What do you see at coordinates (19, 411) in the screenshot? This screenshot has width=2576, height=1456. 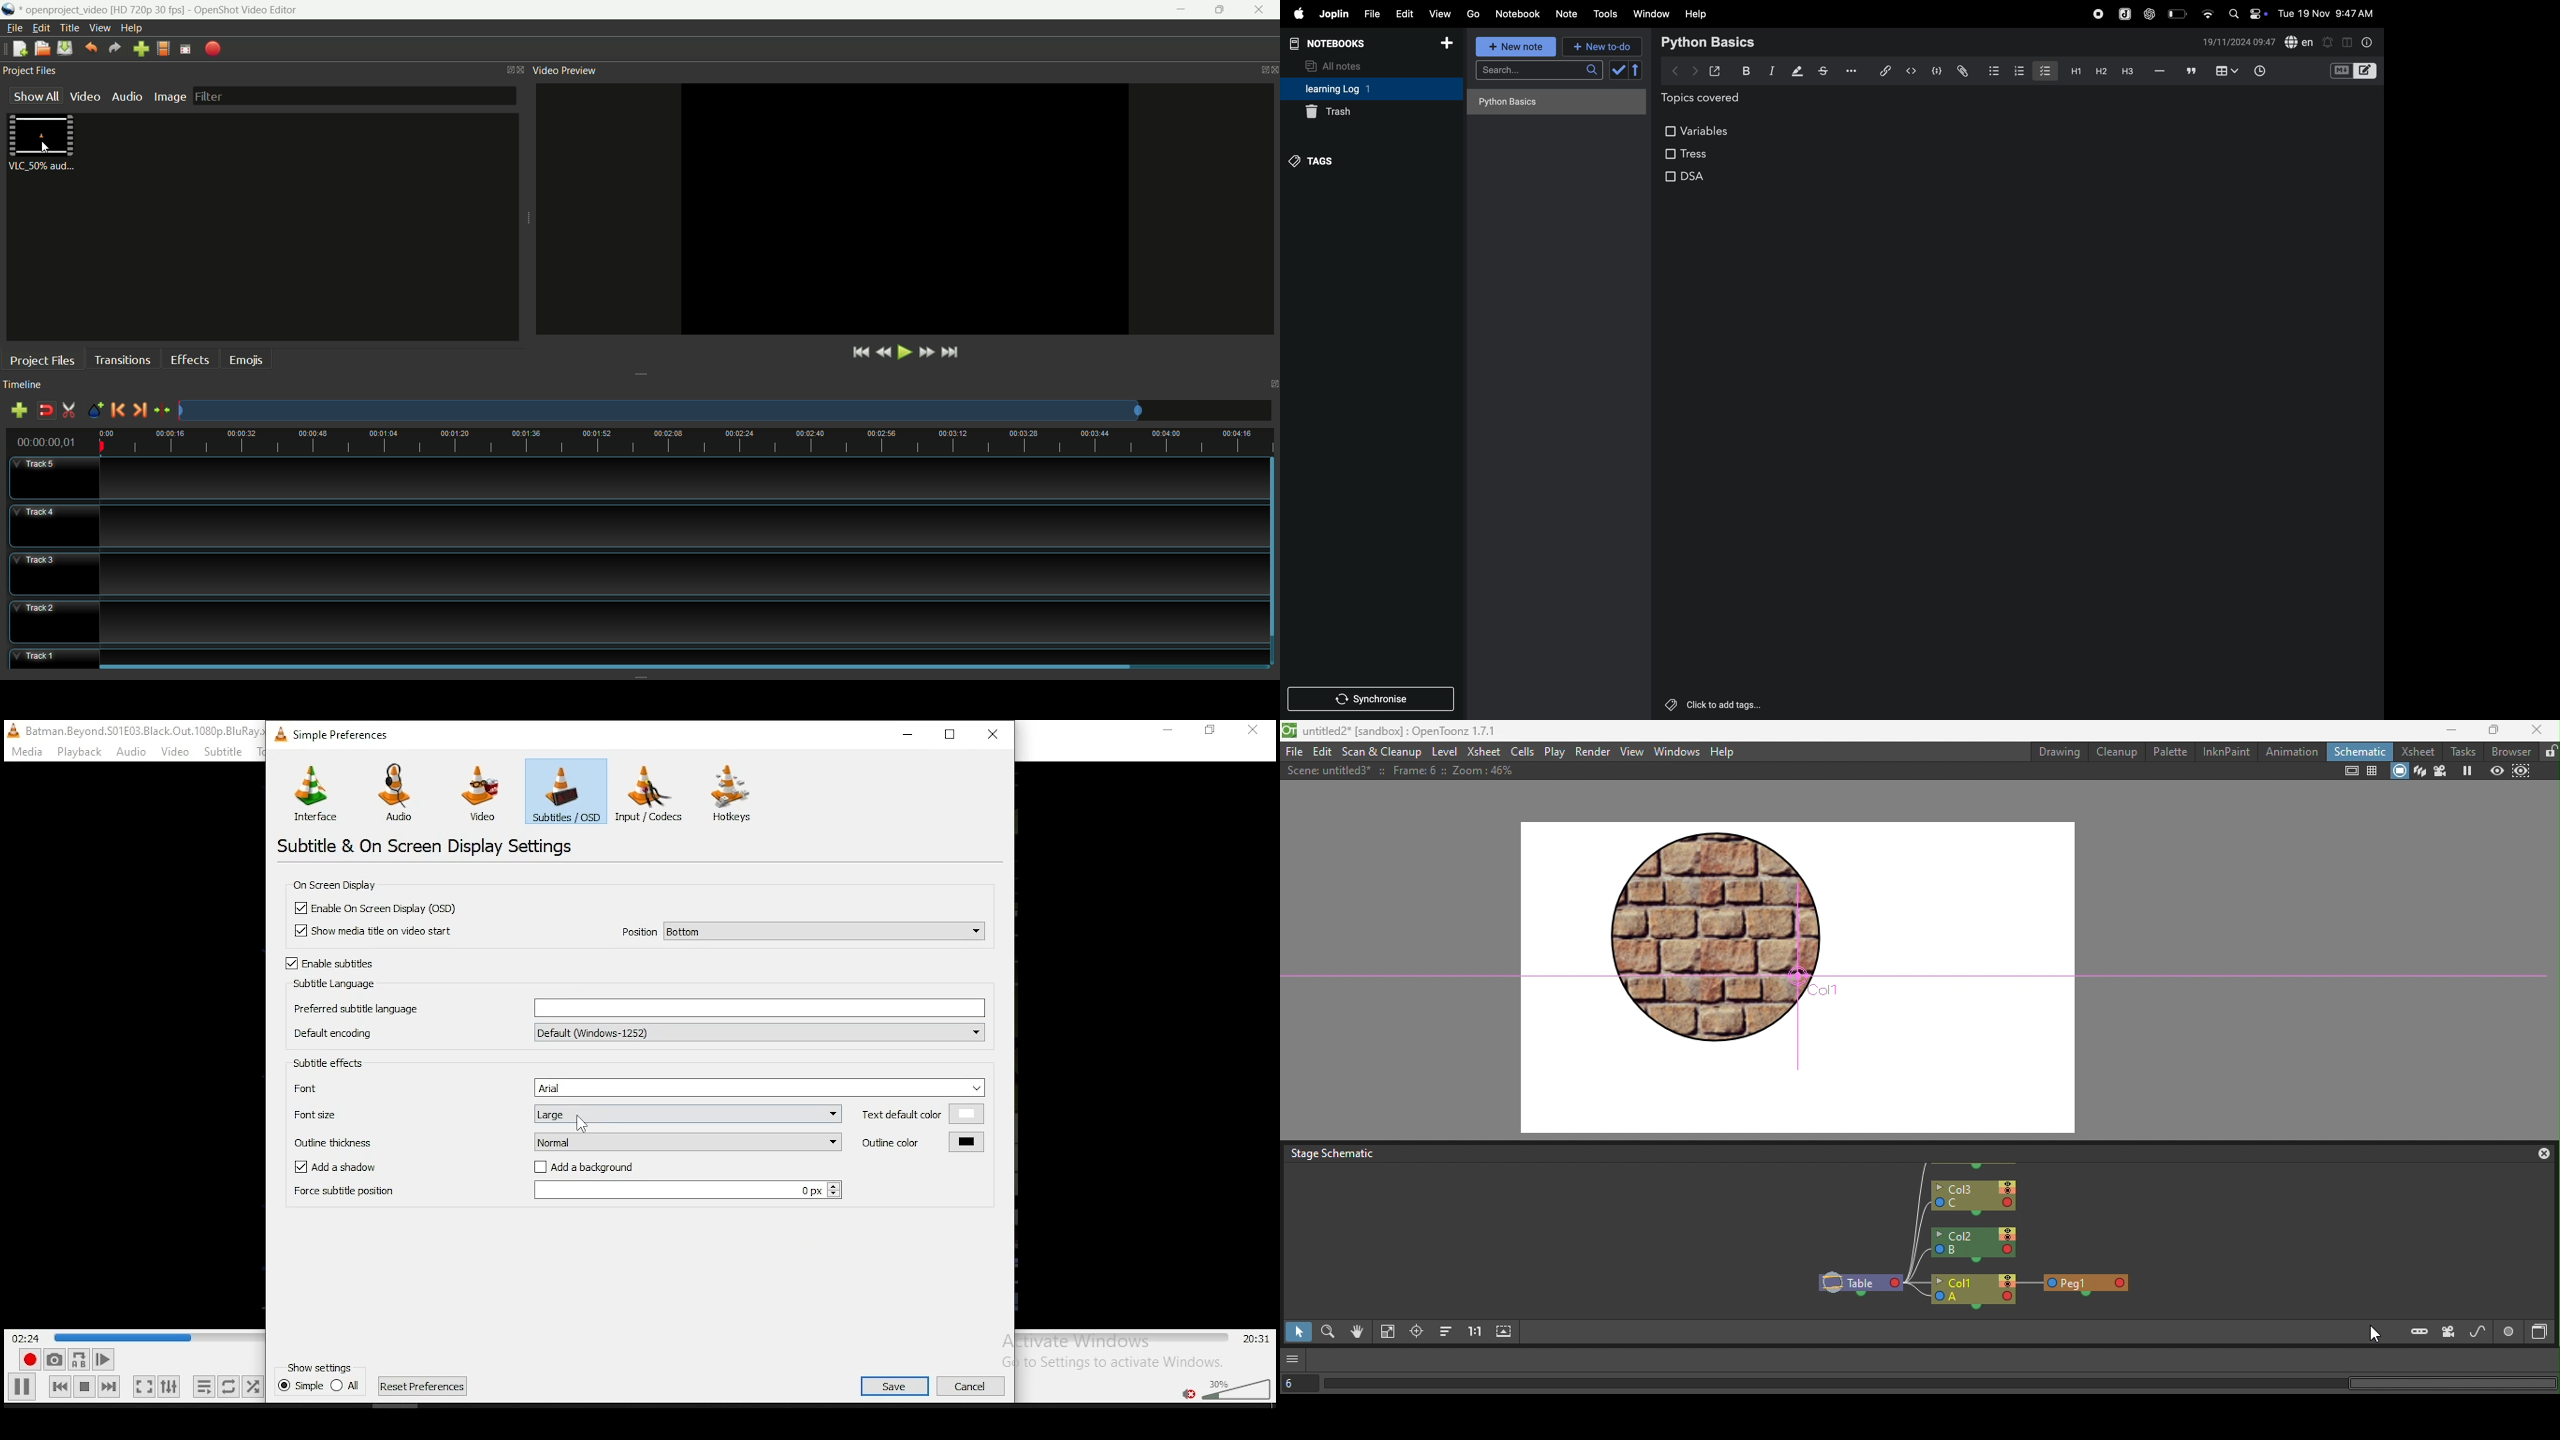 I see `add track` at bounding box center [19, 411].